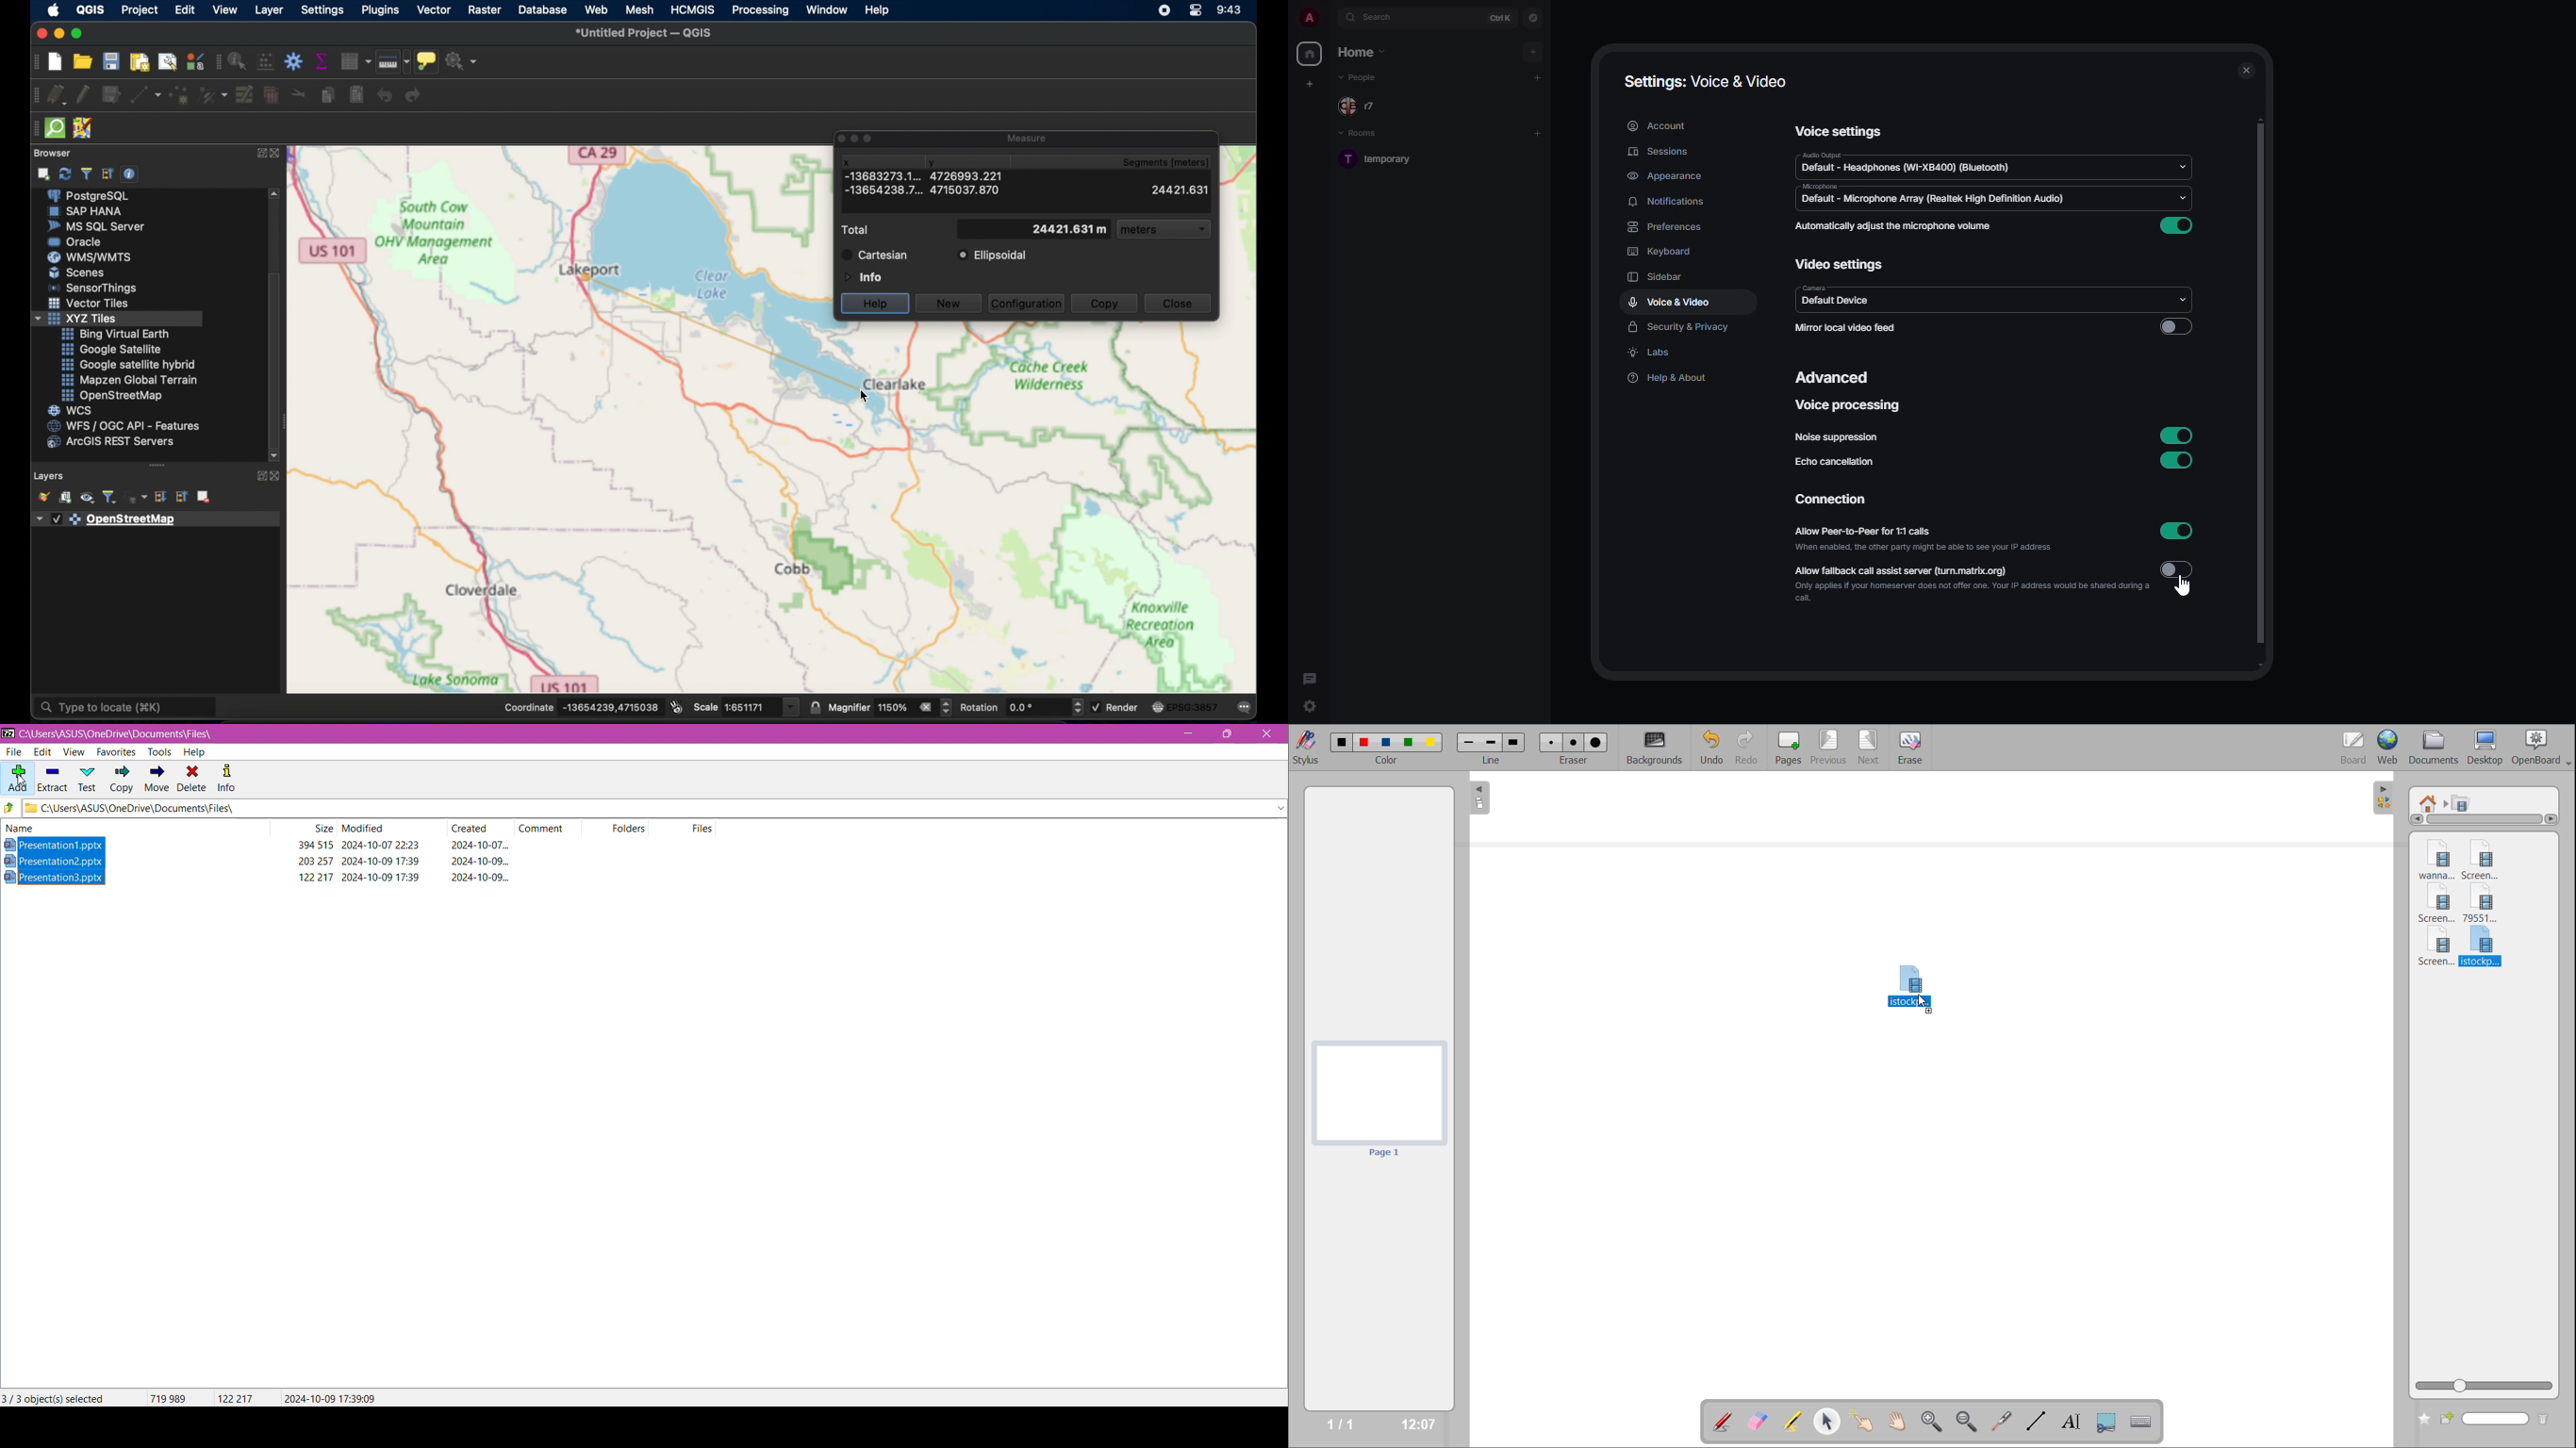  I want to click on File, so click(15, 752).